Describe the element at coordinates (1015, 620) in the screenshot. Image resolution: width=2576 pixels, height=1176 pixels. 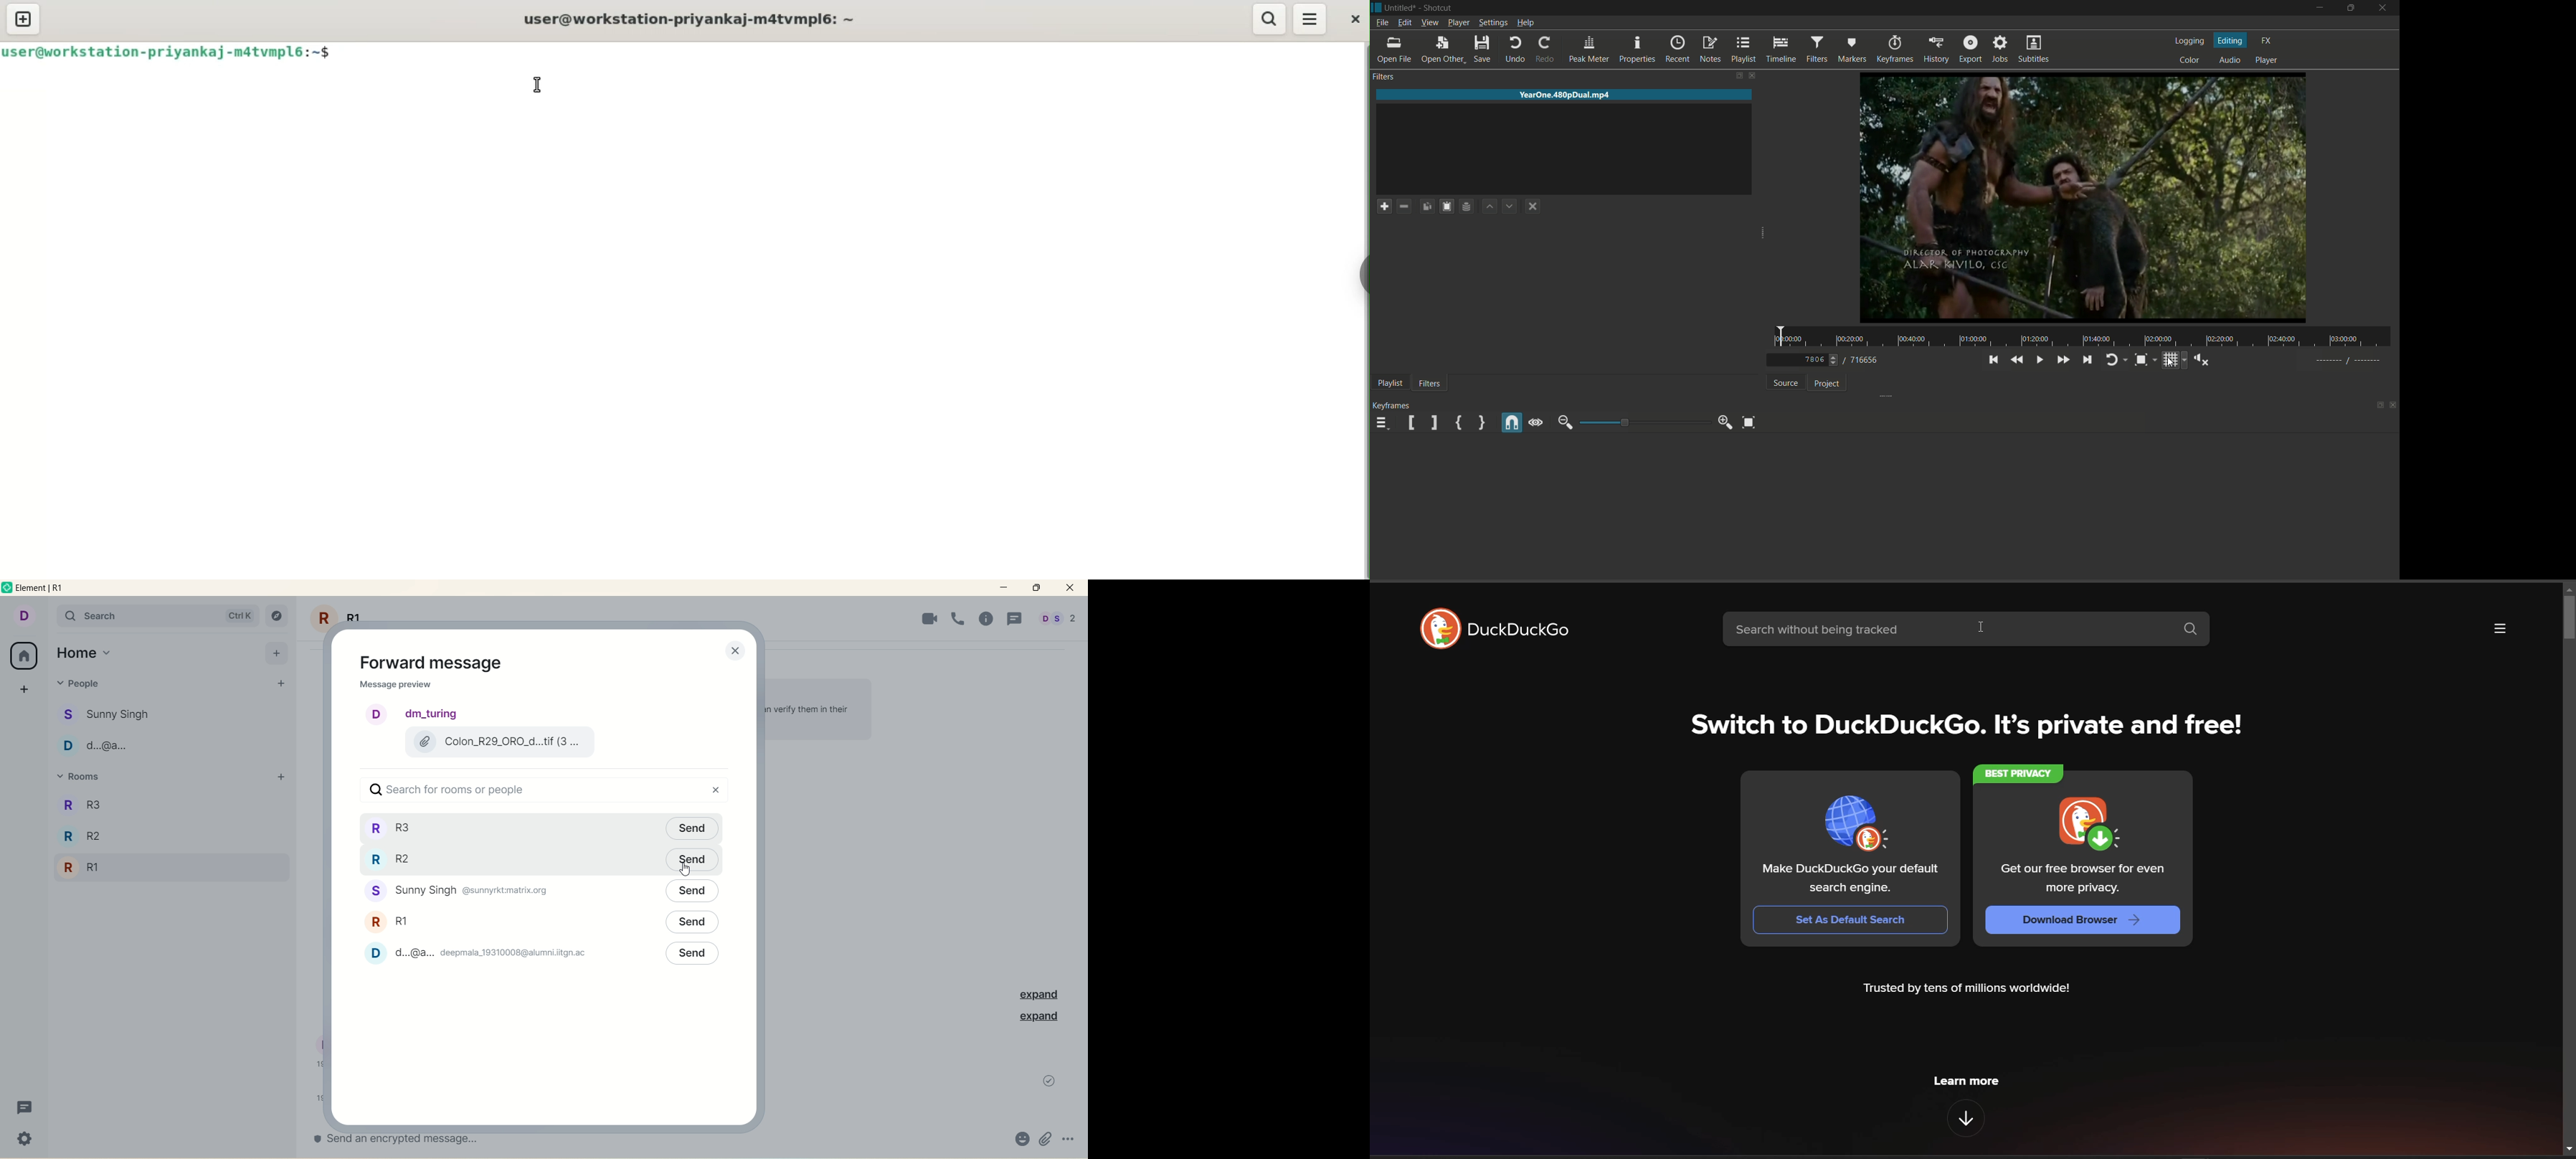
I see `threads` at that location.